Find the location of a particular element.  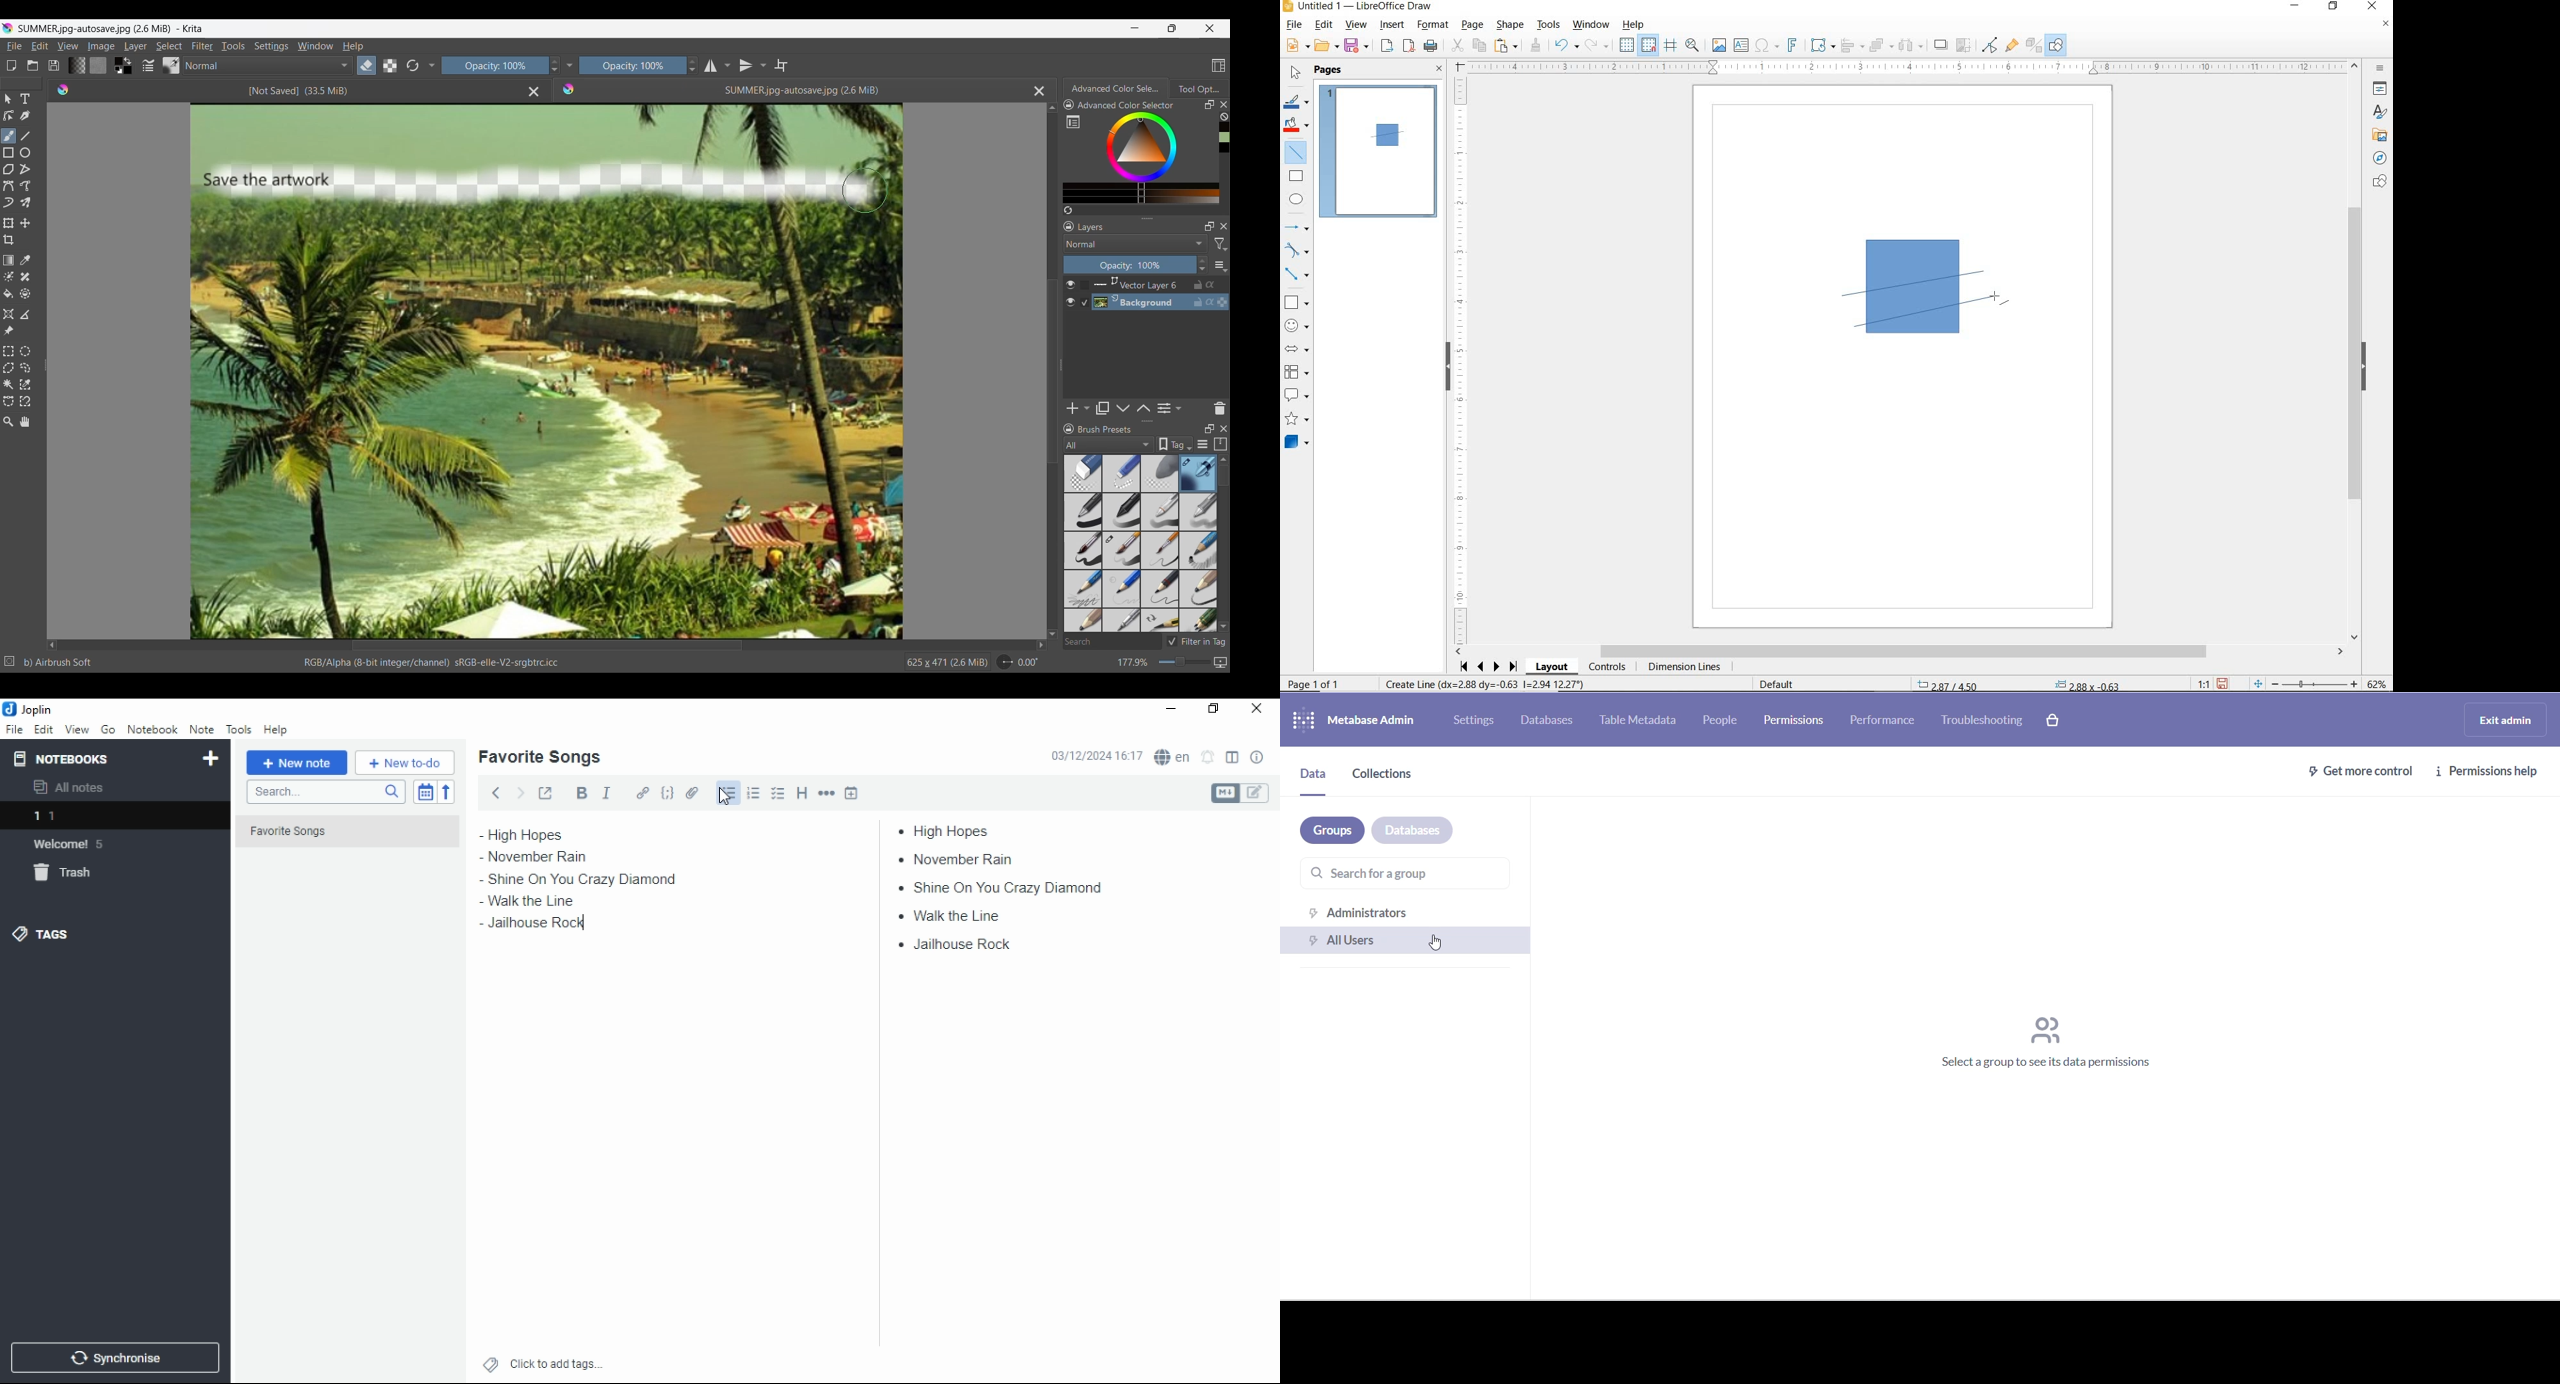

notebook 1 is located at coordinates (73, 818).